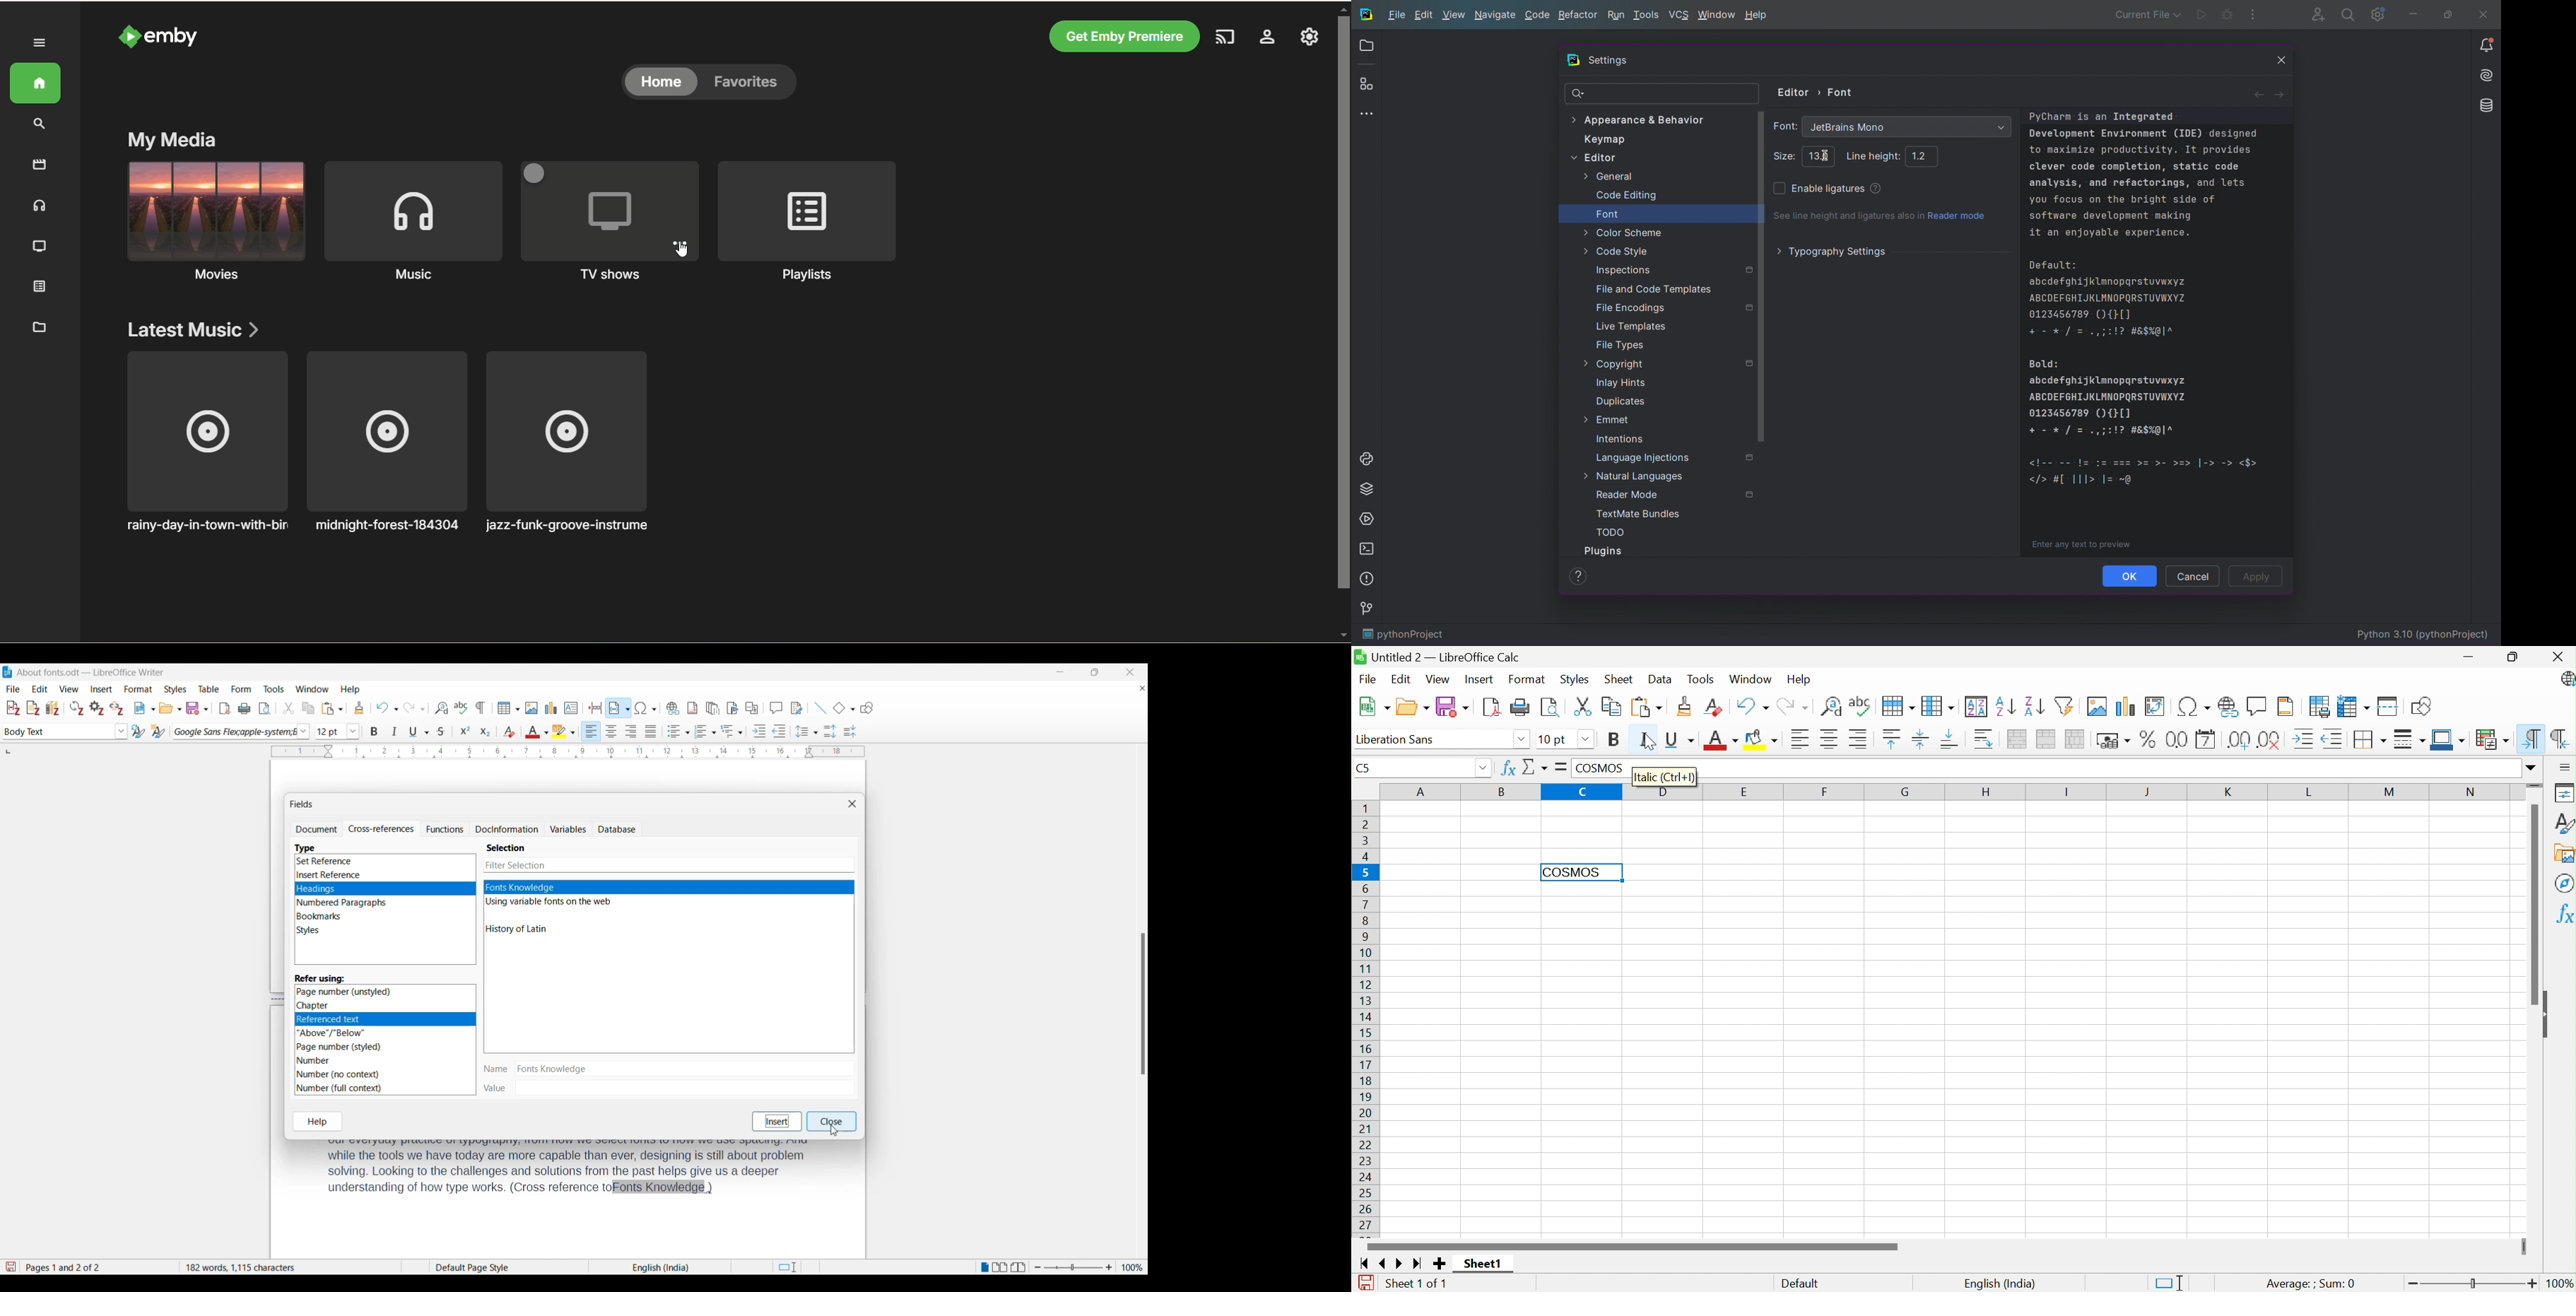 The image size is (2576, 1316). Describe the element at coordinates (532, 708) in the screenshot. I see `Insert image` at that location.